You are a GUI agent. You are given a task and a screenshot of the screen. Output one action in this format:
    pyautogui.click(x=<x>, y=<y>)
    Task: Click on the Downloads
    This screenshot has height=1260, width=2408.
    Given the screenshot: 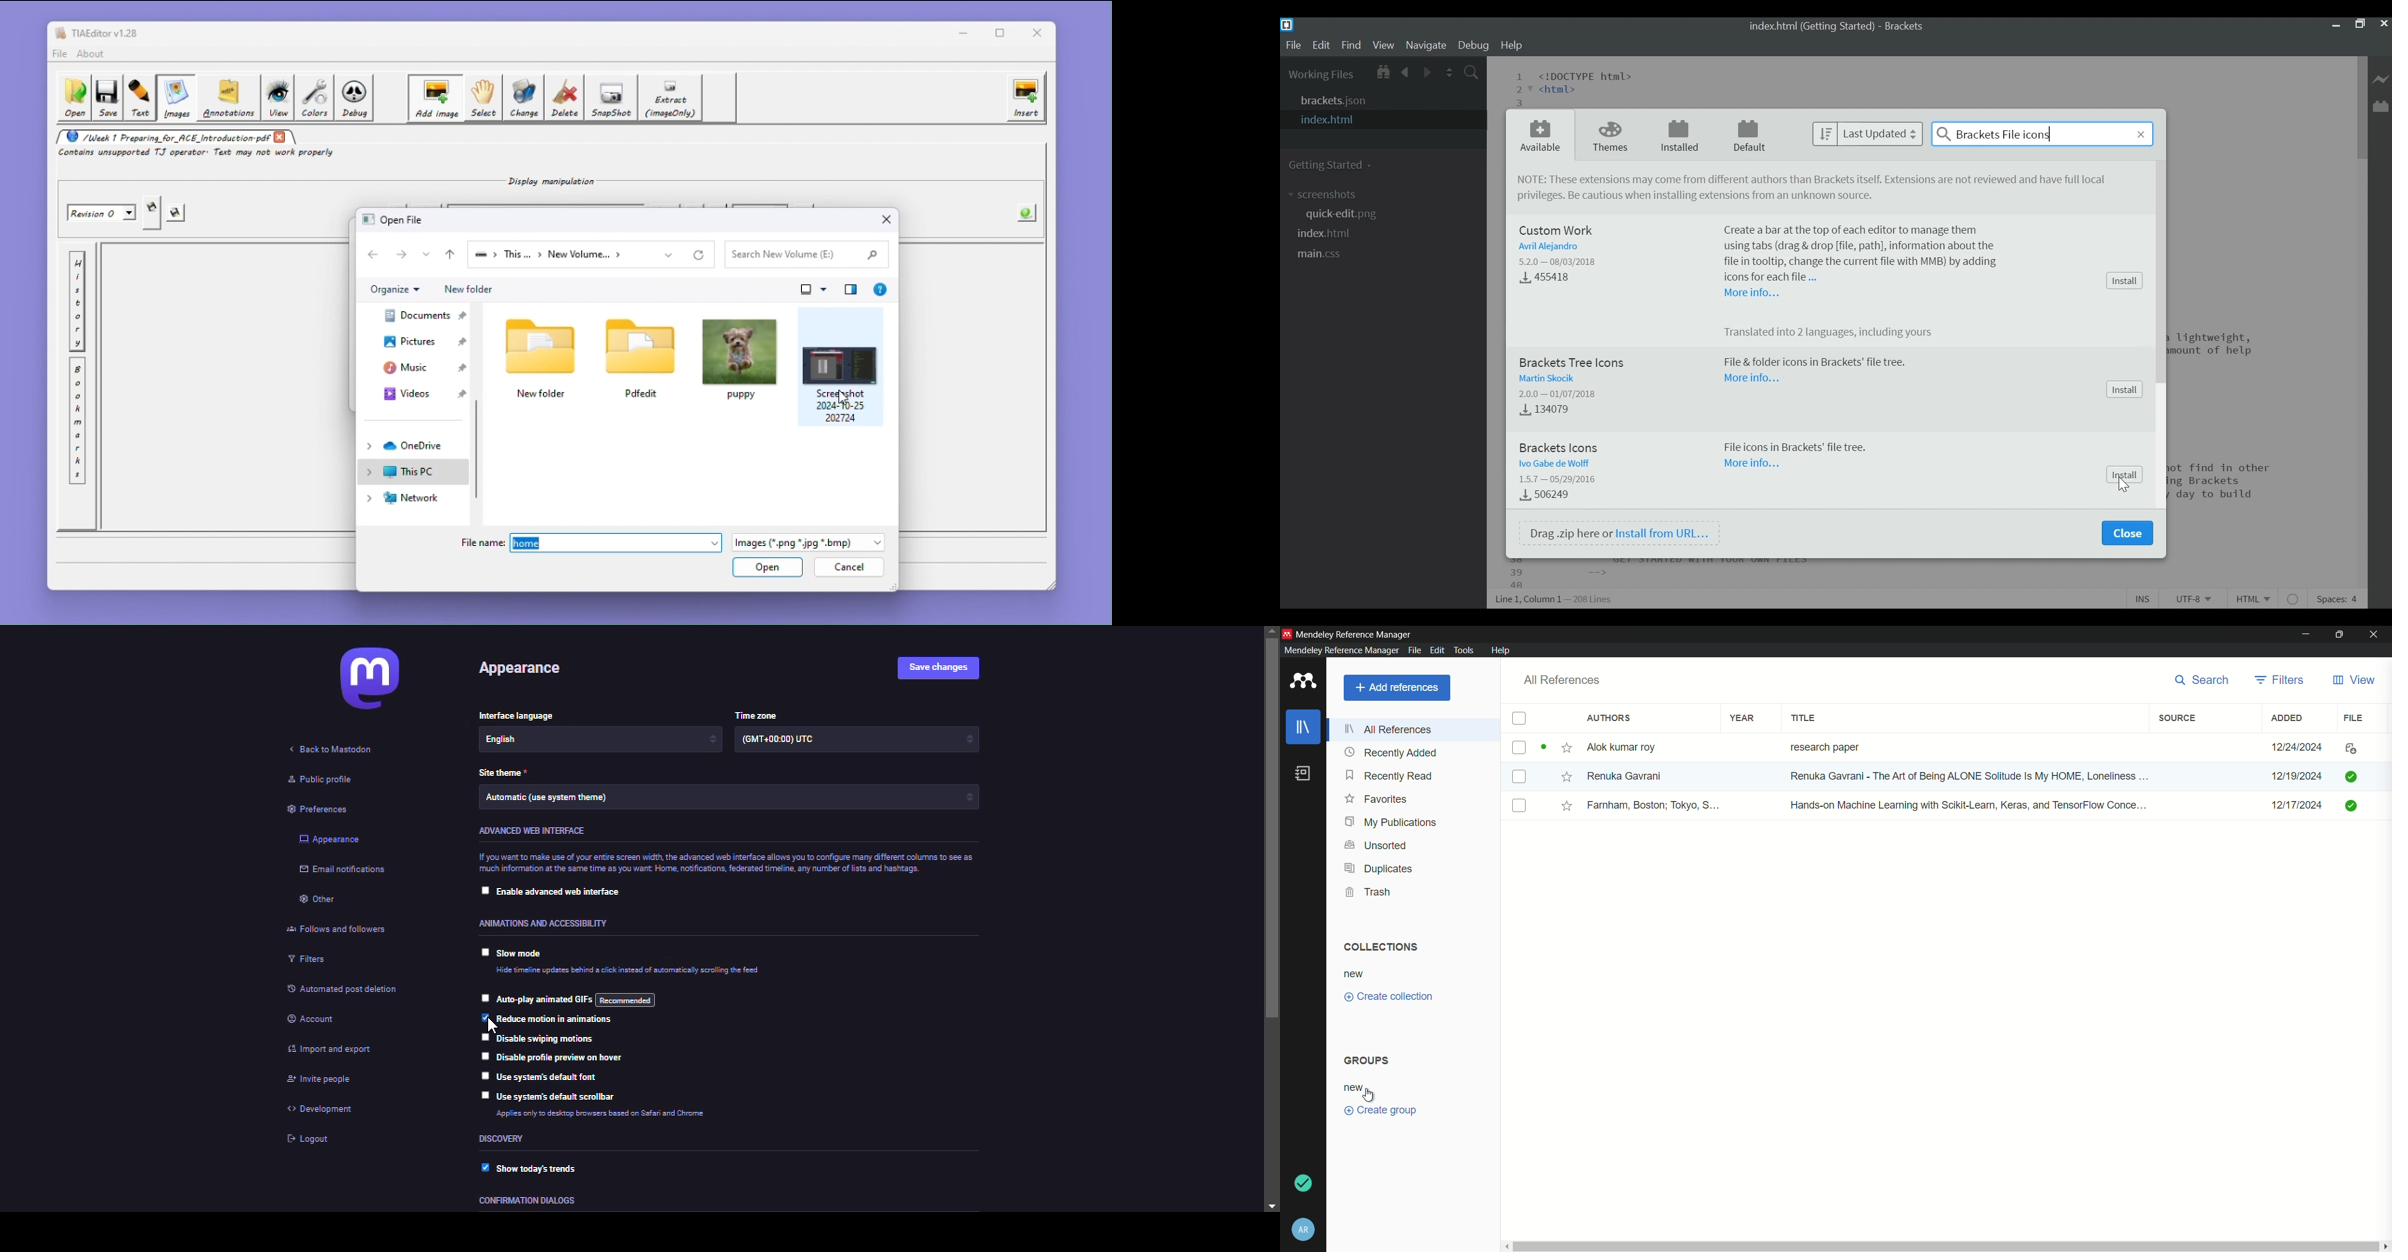 What is the action you would take?
    pyautogui.click(x=1542, y=411)
    